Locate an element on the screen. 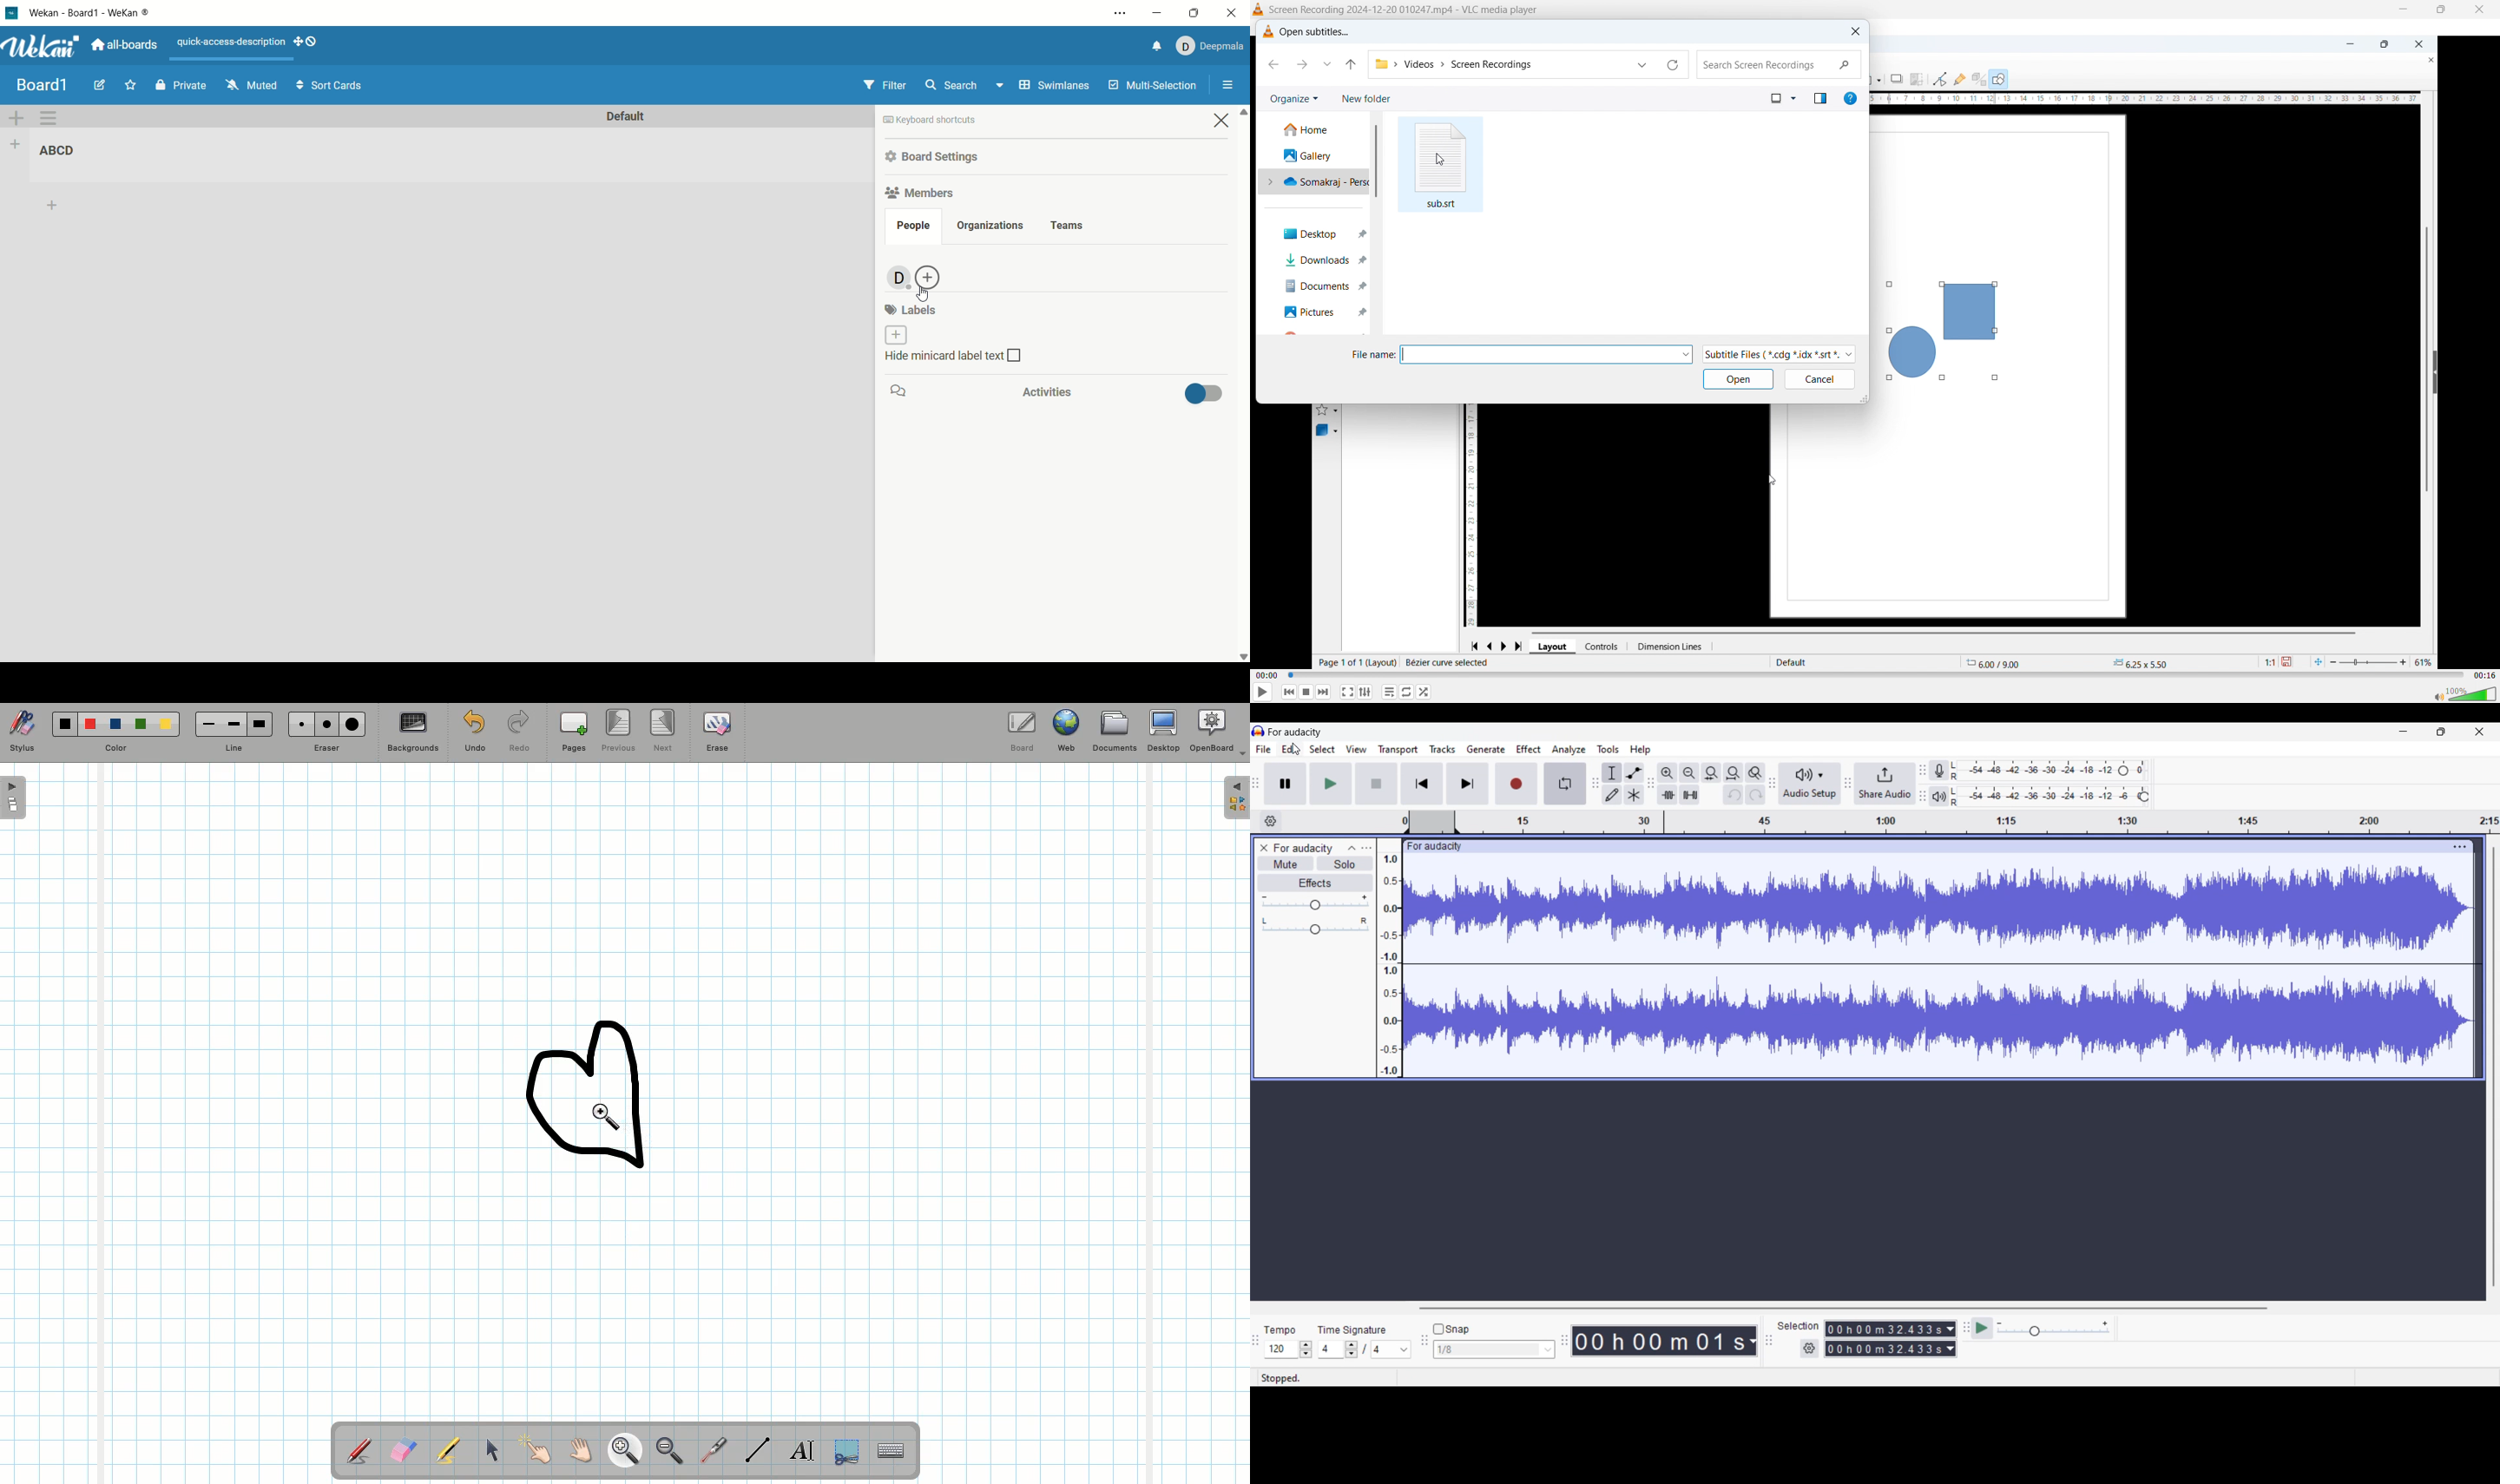  list title is located at coordinates (65, 152).